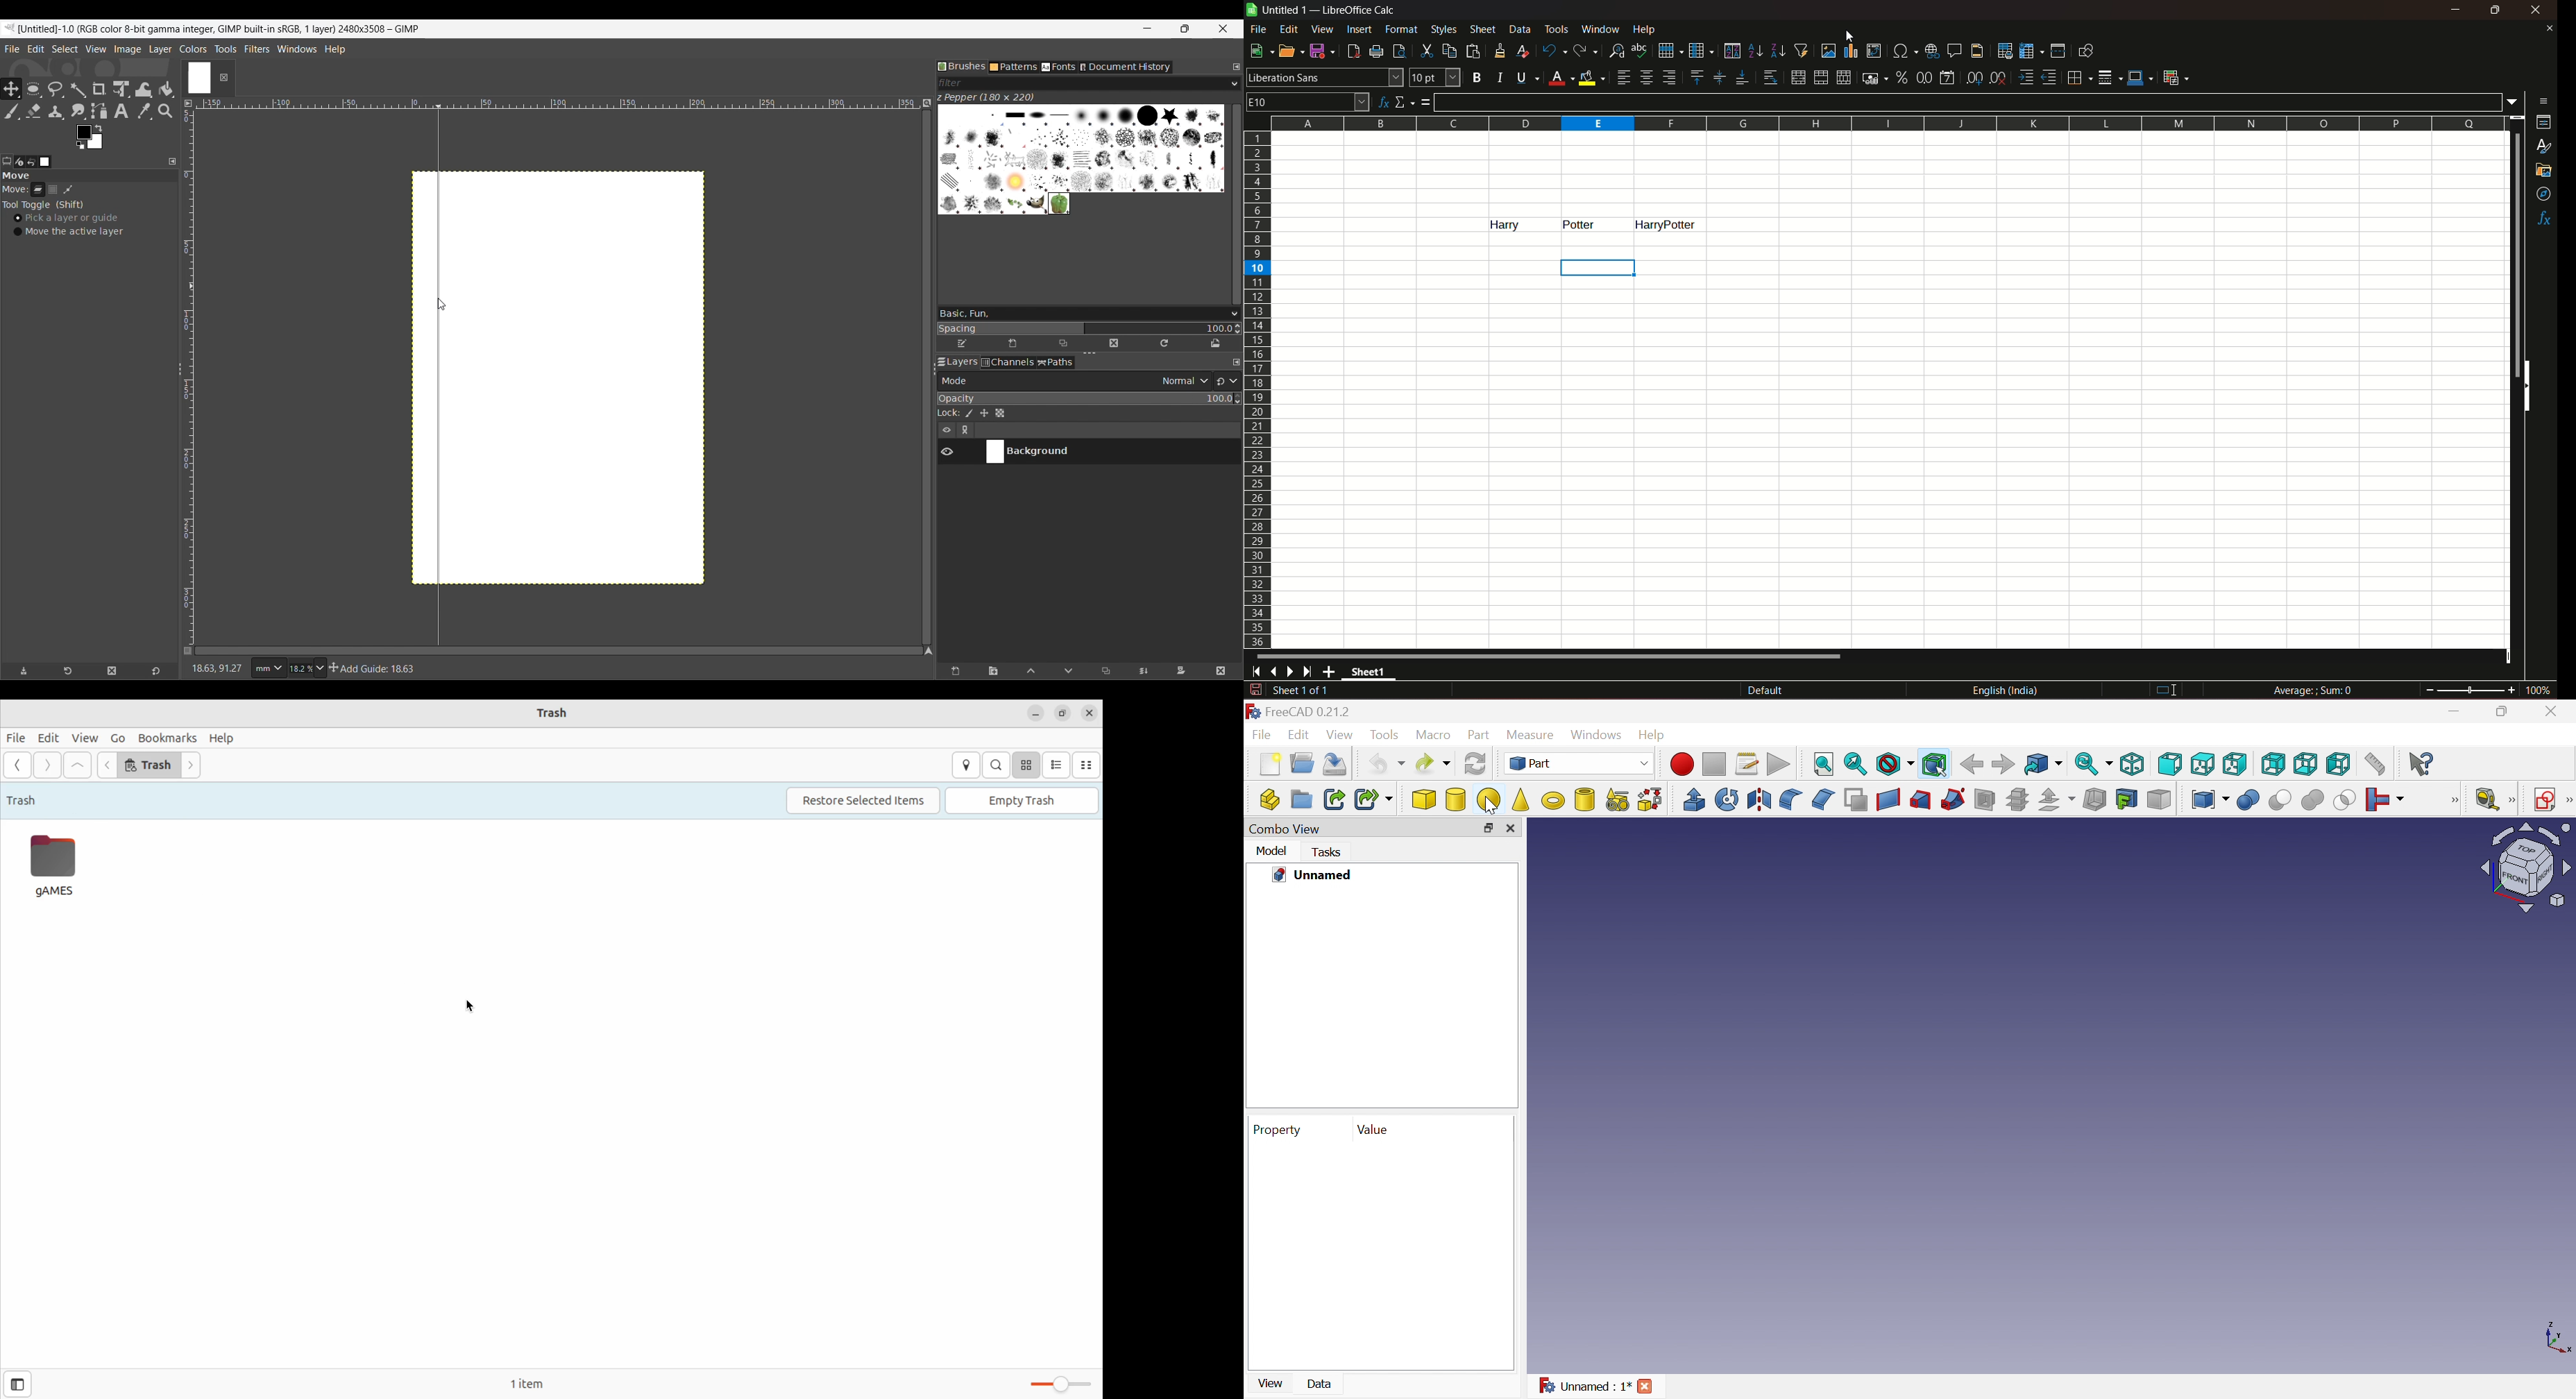 The width and height of the screenshot is (2576, 1400). I want to click on format as number, so click(1924, 77).